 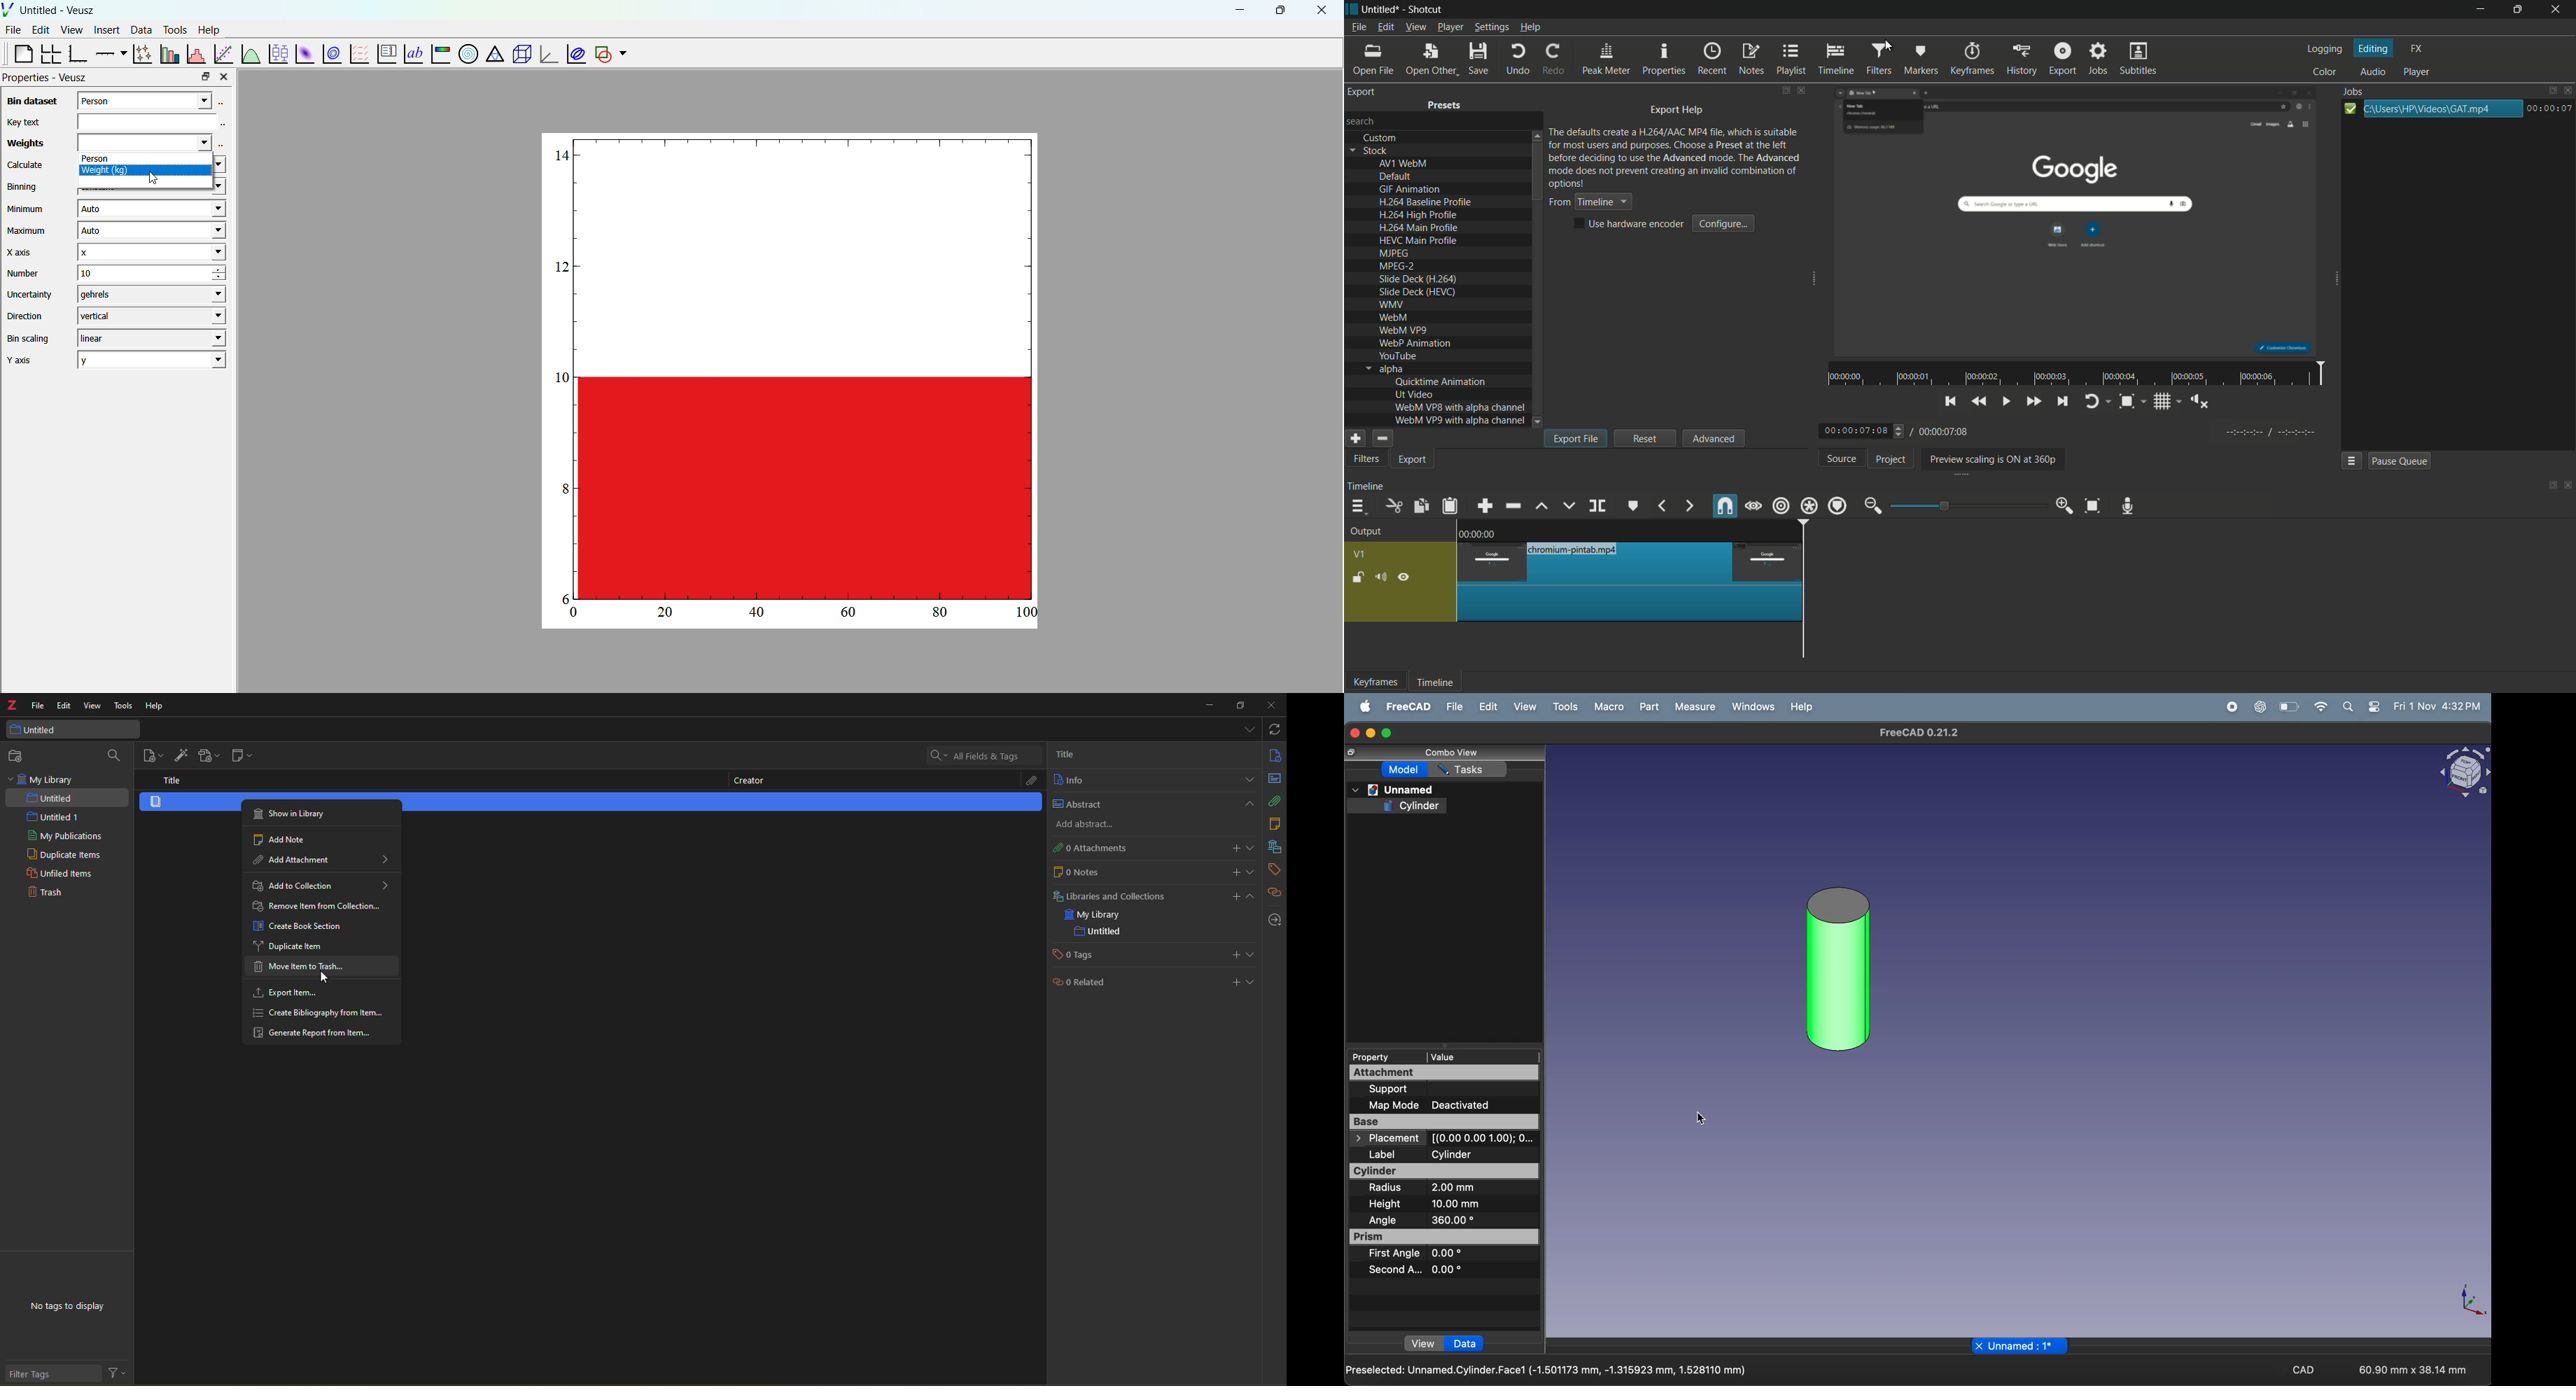 I want to click on tools, so click(x=1565, y=707).